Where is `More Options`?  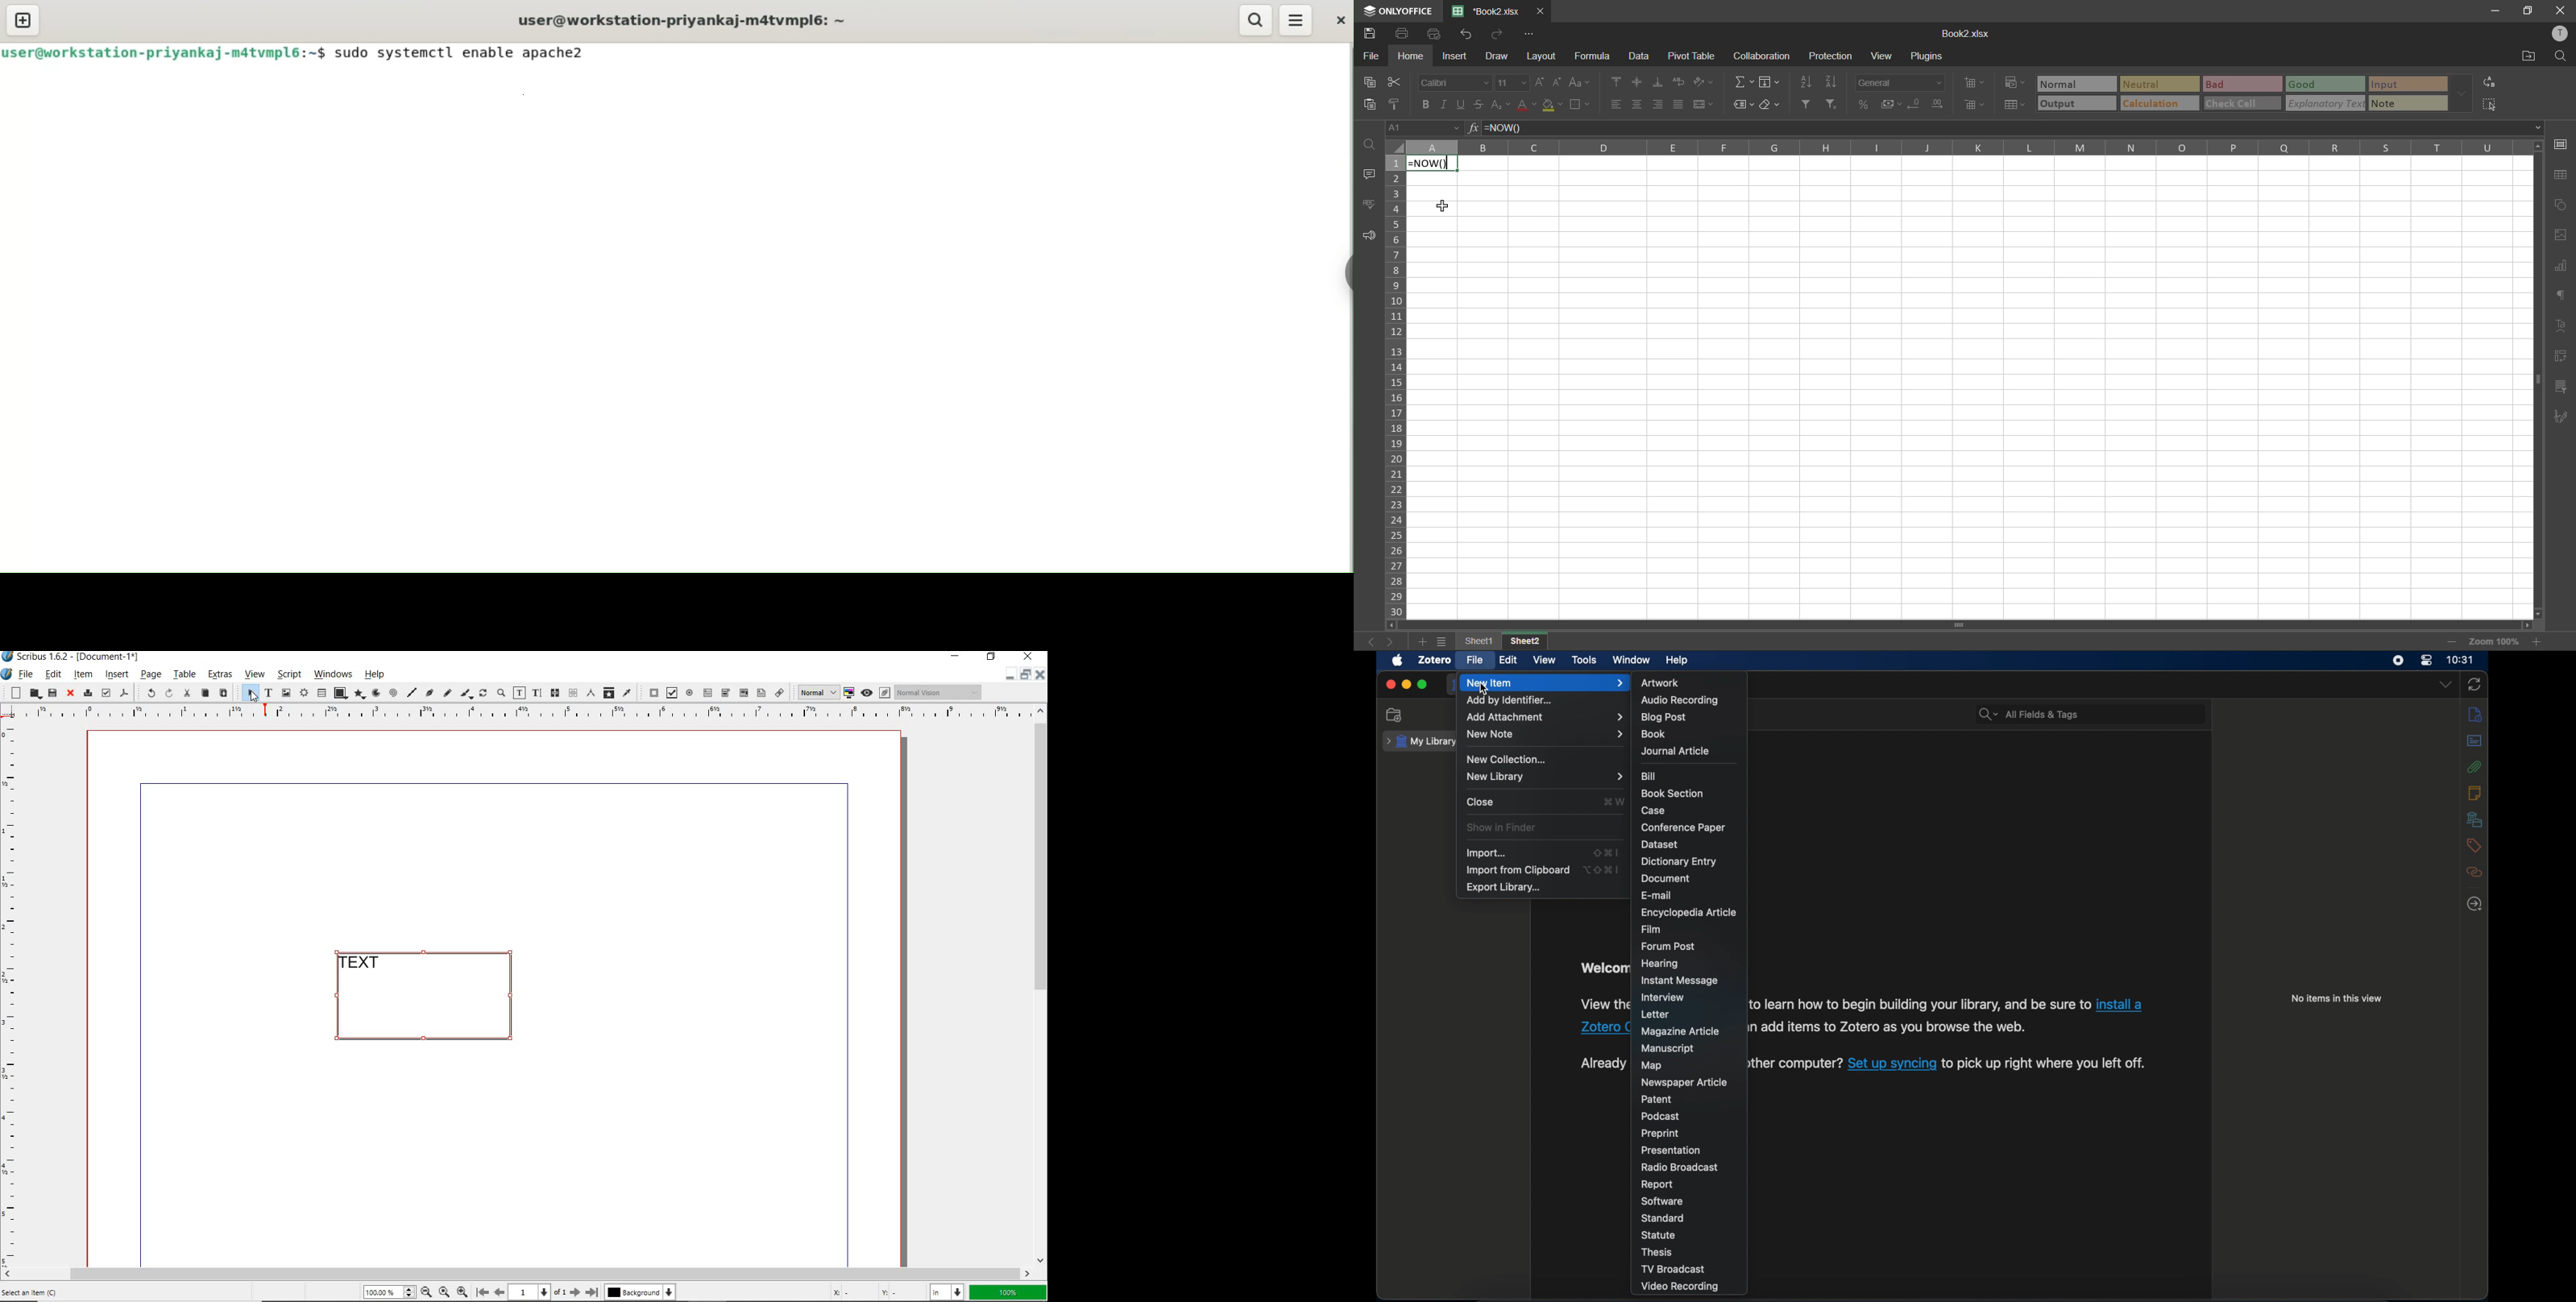
More Options is located at coordinates (1295, 18).